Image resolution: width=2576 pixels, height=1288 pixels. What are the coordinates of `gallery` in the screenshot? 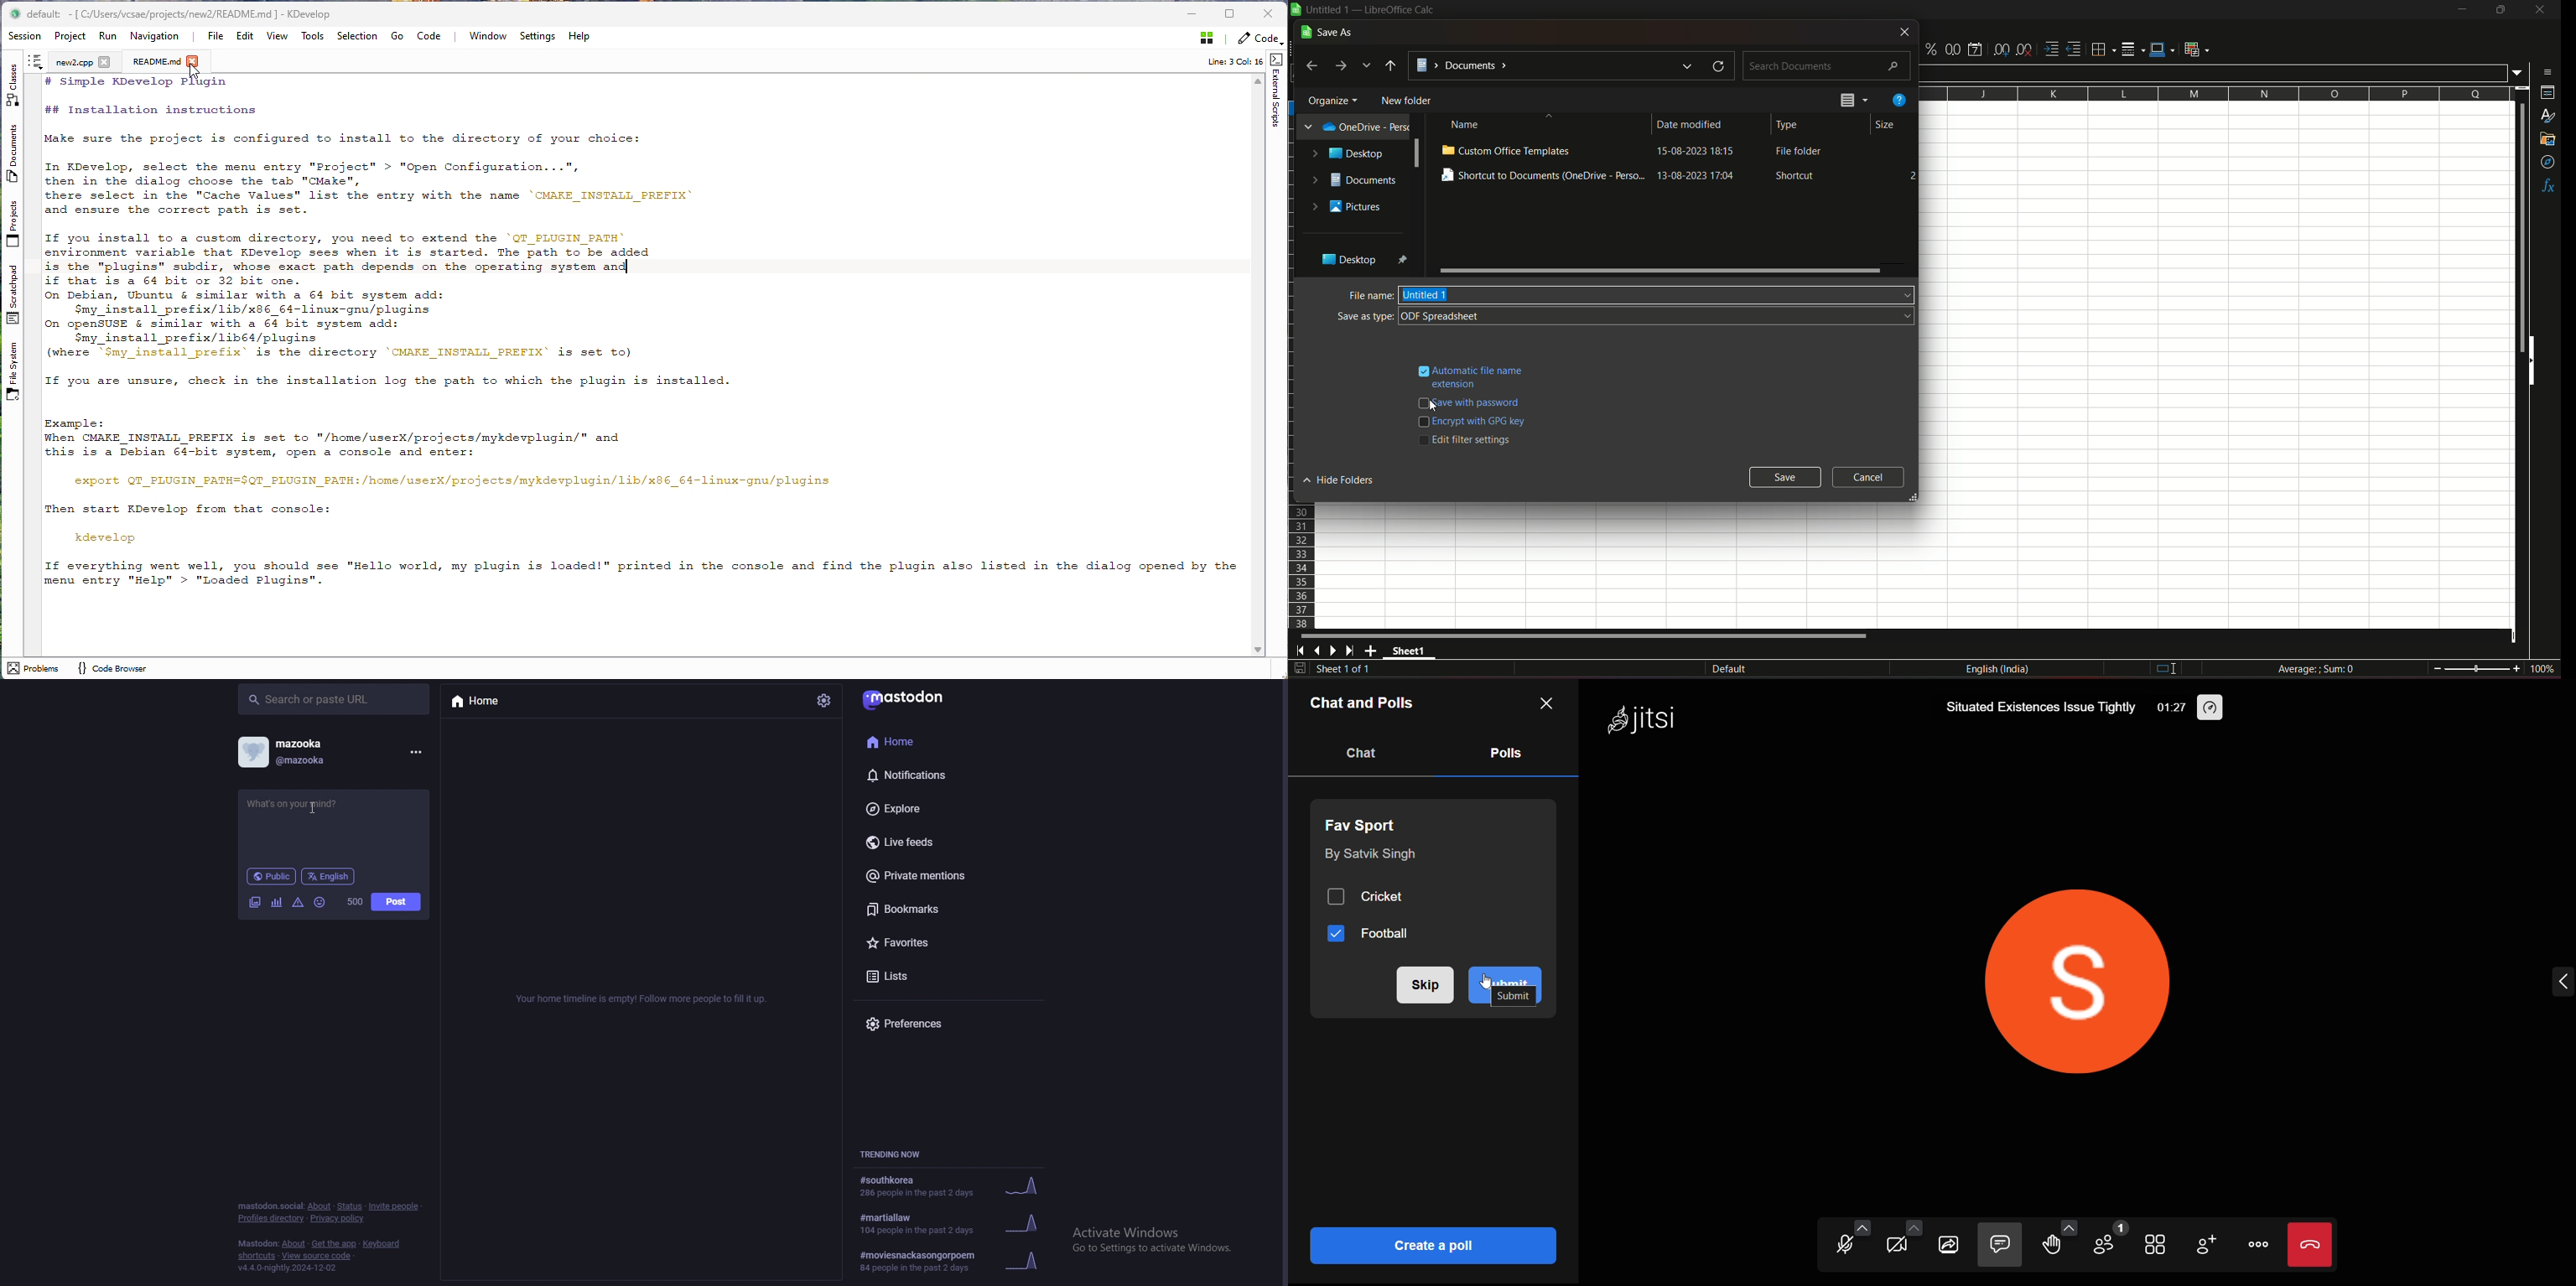 It's located at (2549, 142).